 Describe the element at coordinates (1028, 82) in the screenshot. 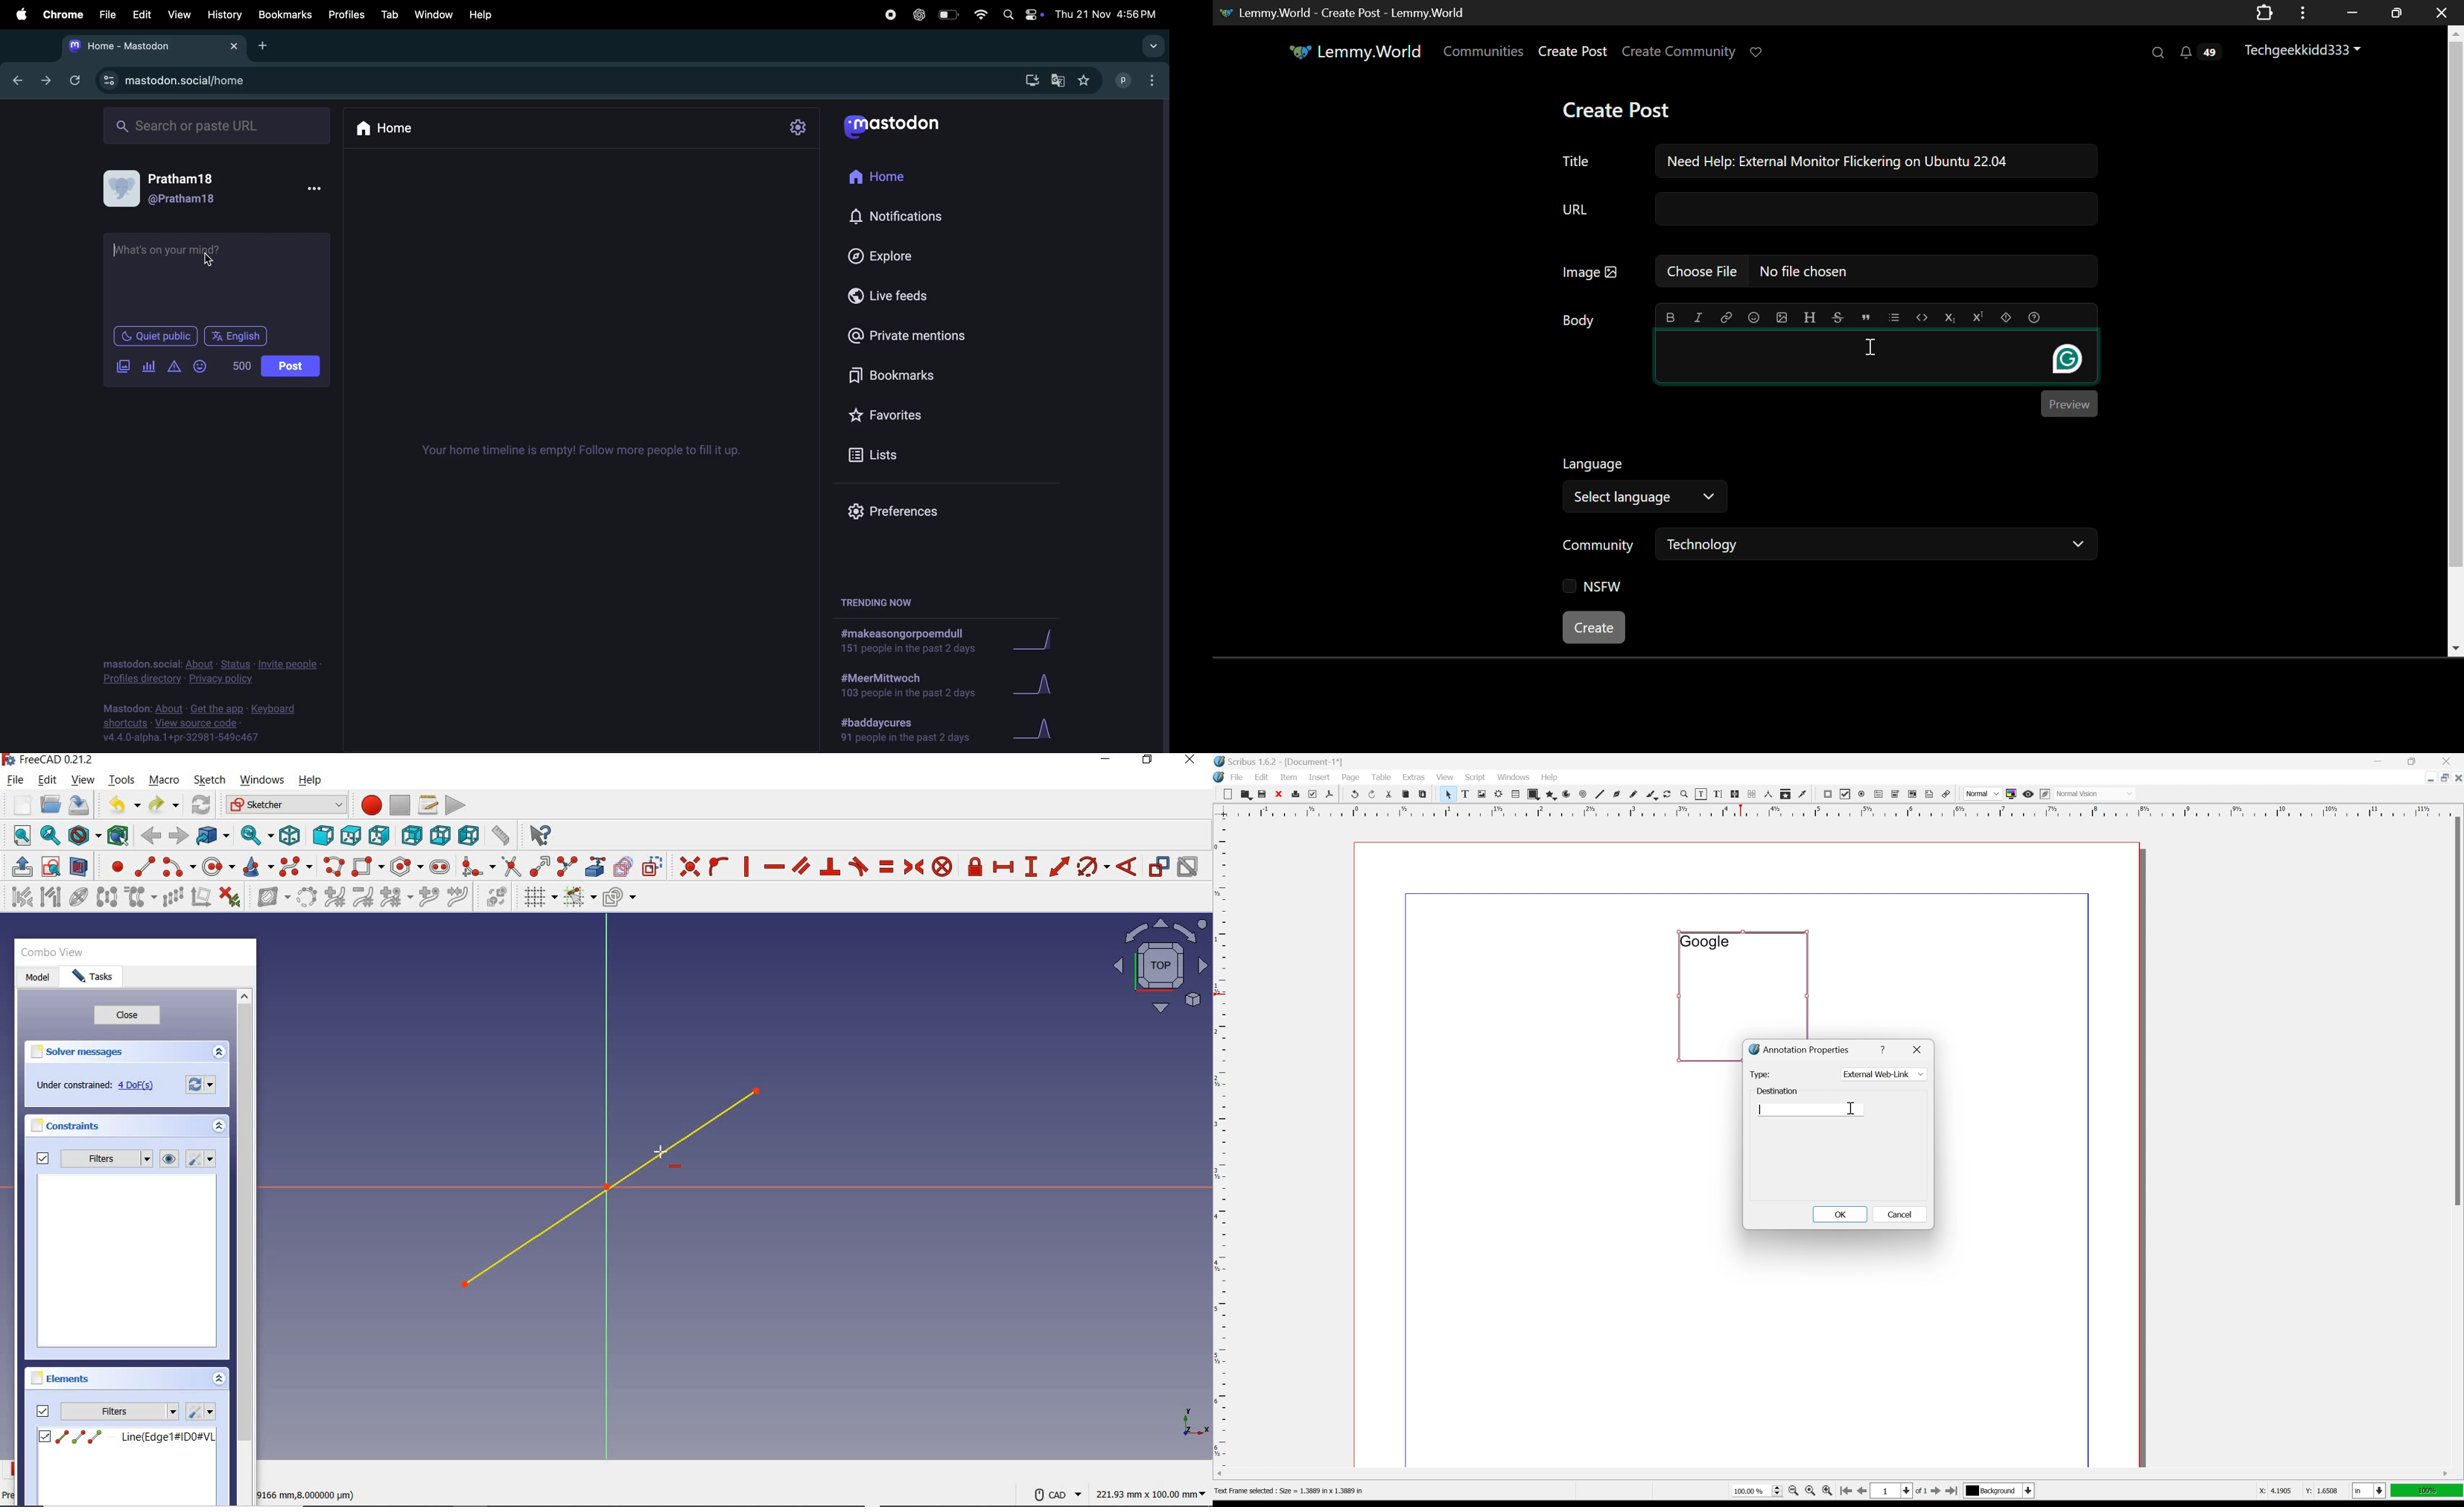

I see `down load` at that location.